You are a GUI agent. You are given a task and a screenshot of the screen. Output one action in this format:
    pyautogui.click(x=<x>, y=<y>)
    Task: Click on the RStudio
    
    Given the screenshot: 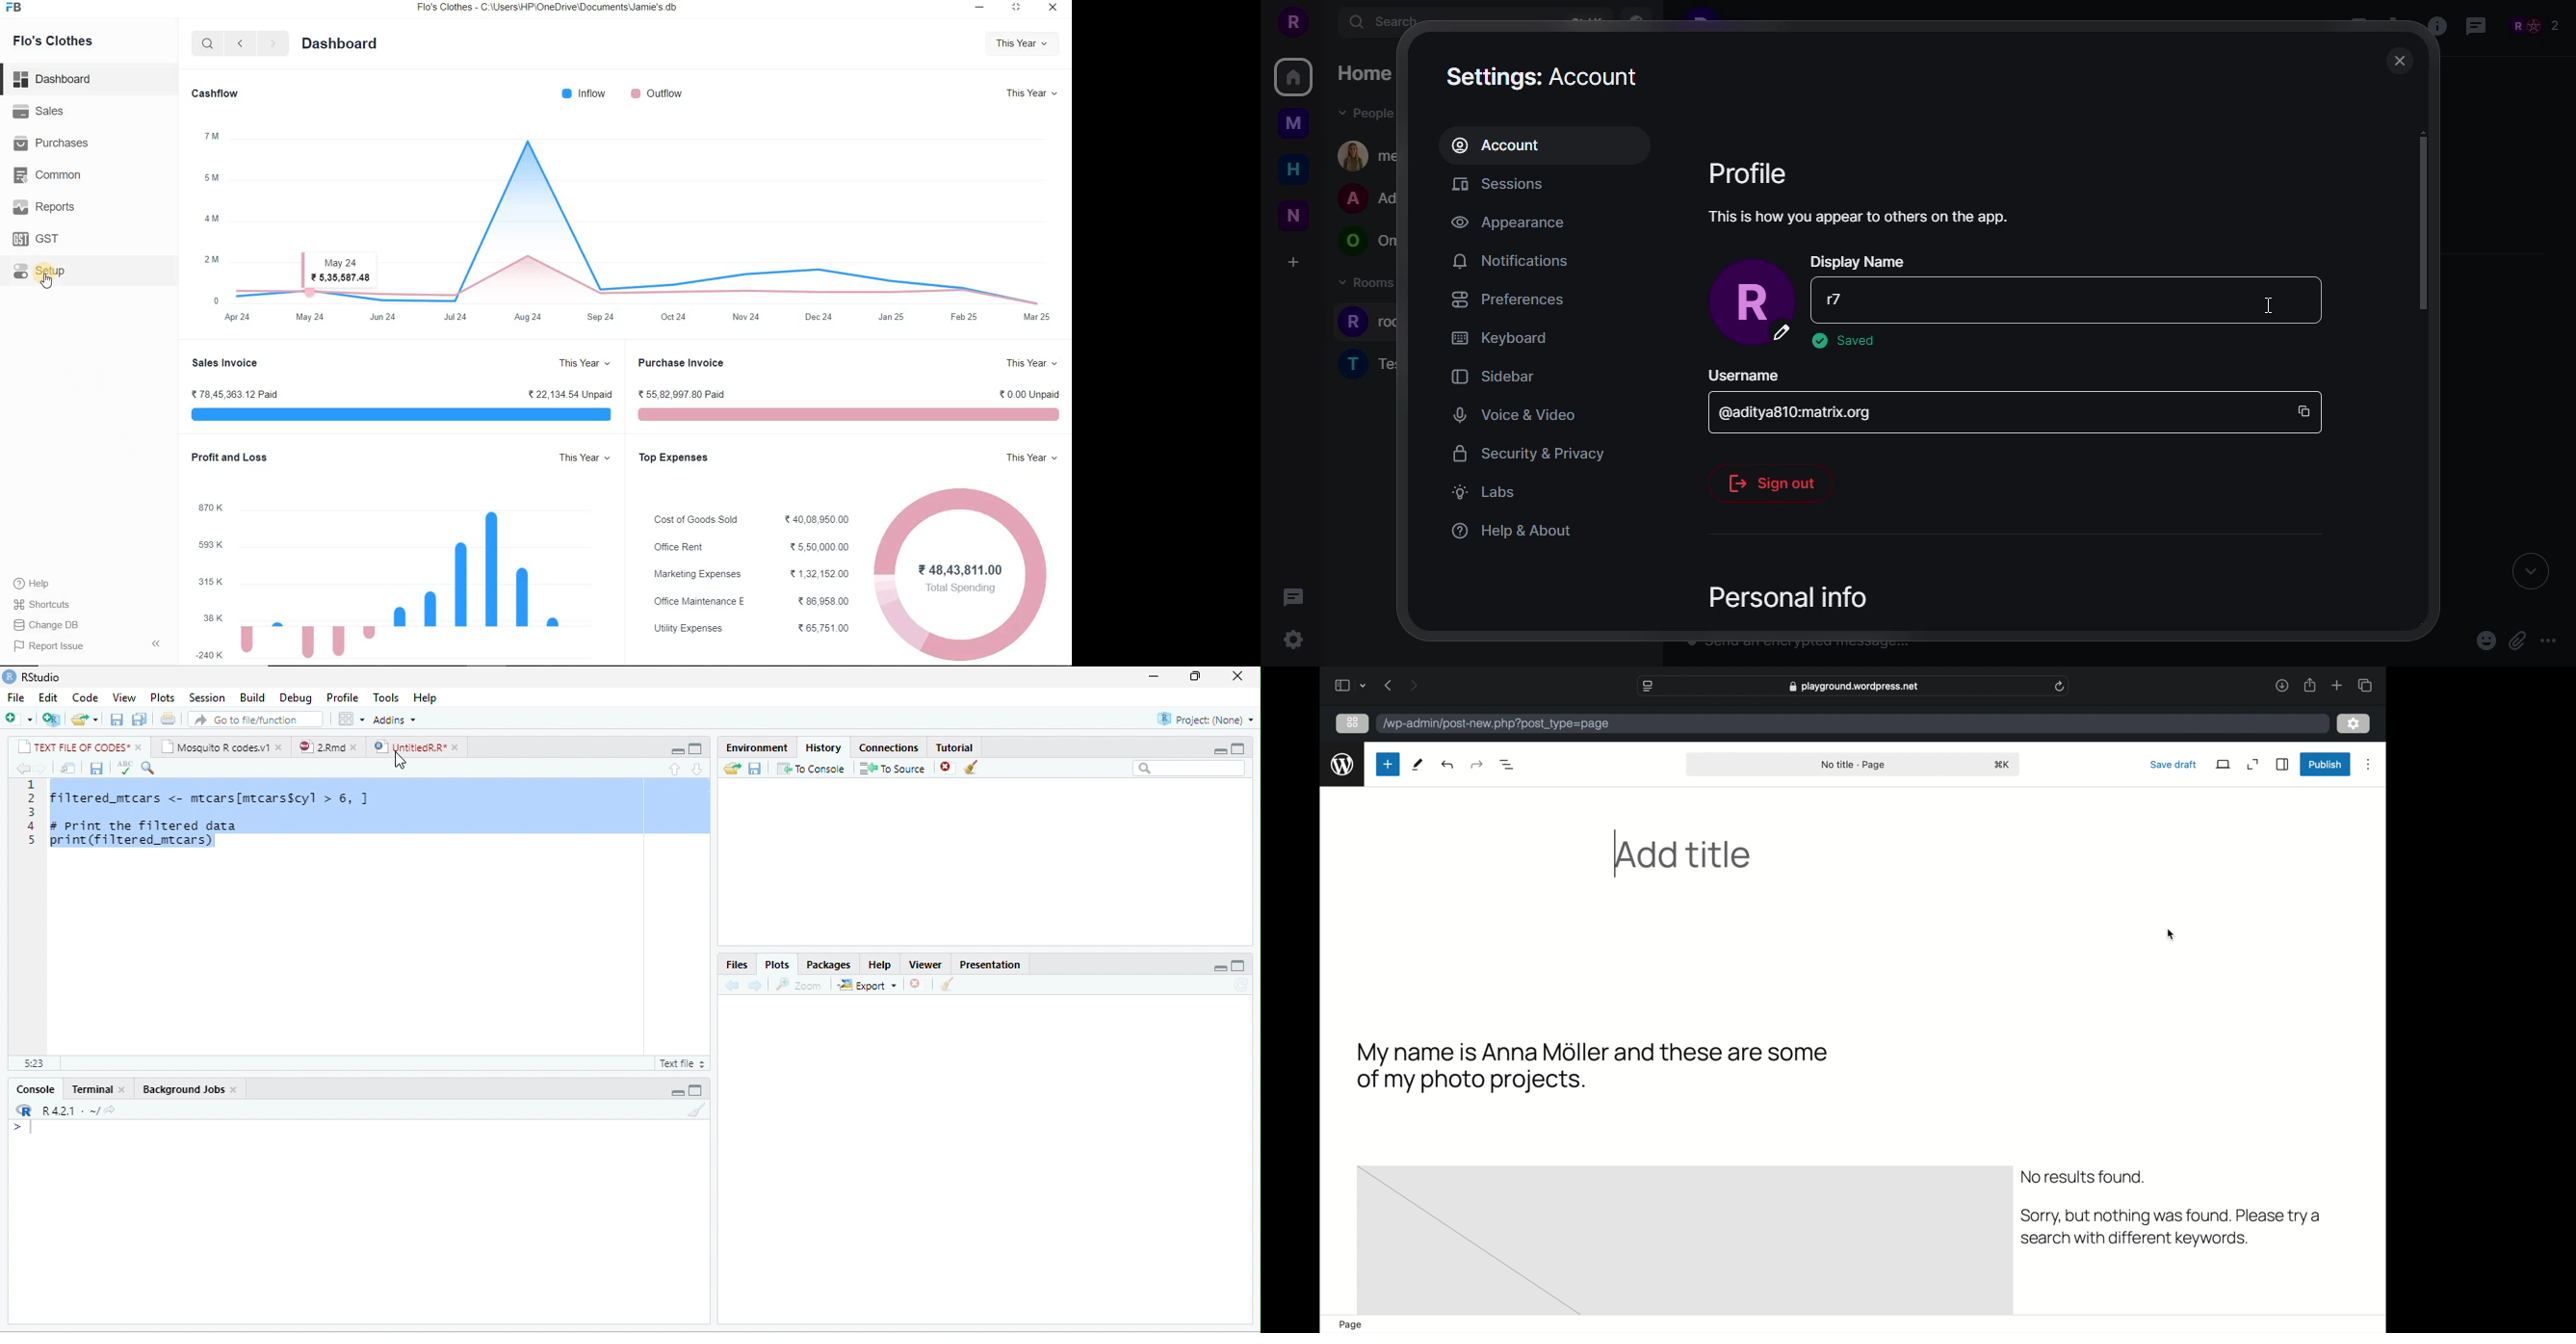 What is the action you would take?
    pyautogui.click(x=41, y=677)
    